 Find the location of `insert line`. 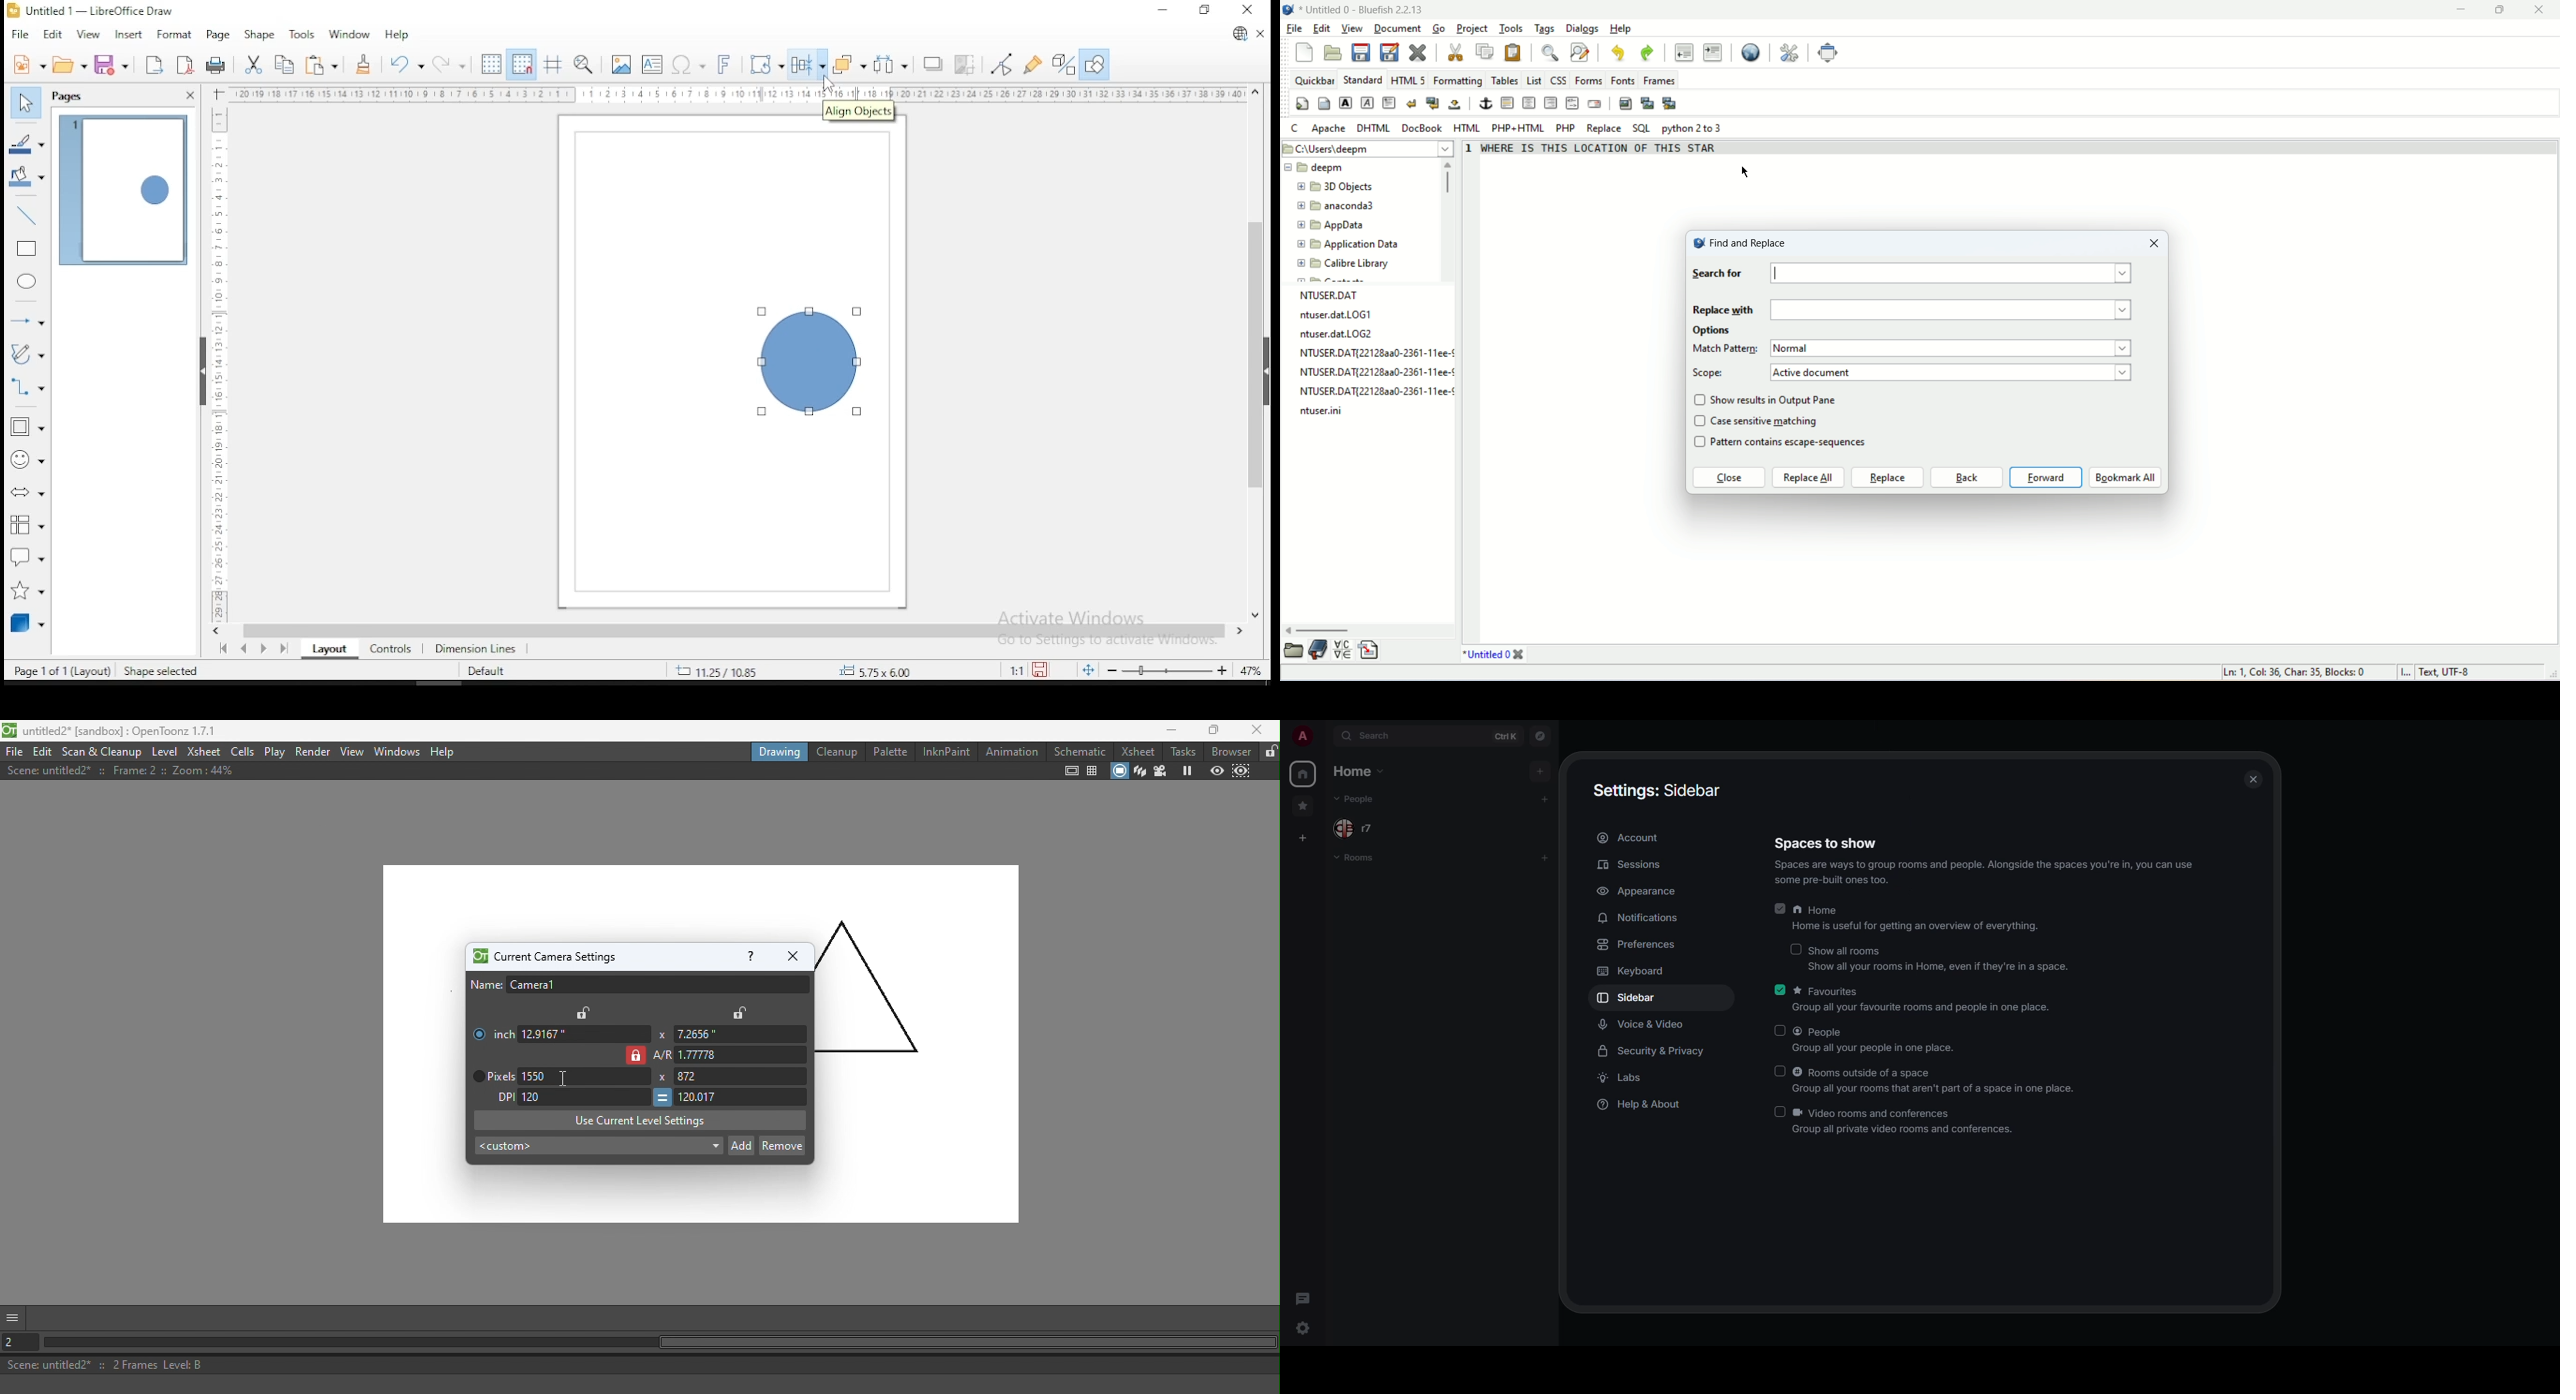

insert line is located at coordinates (27, 213).